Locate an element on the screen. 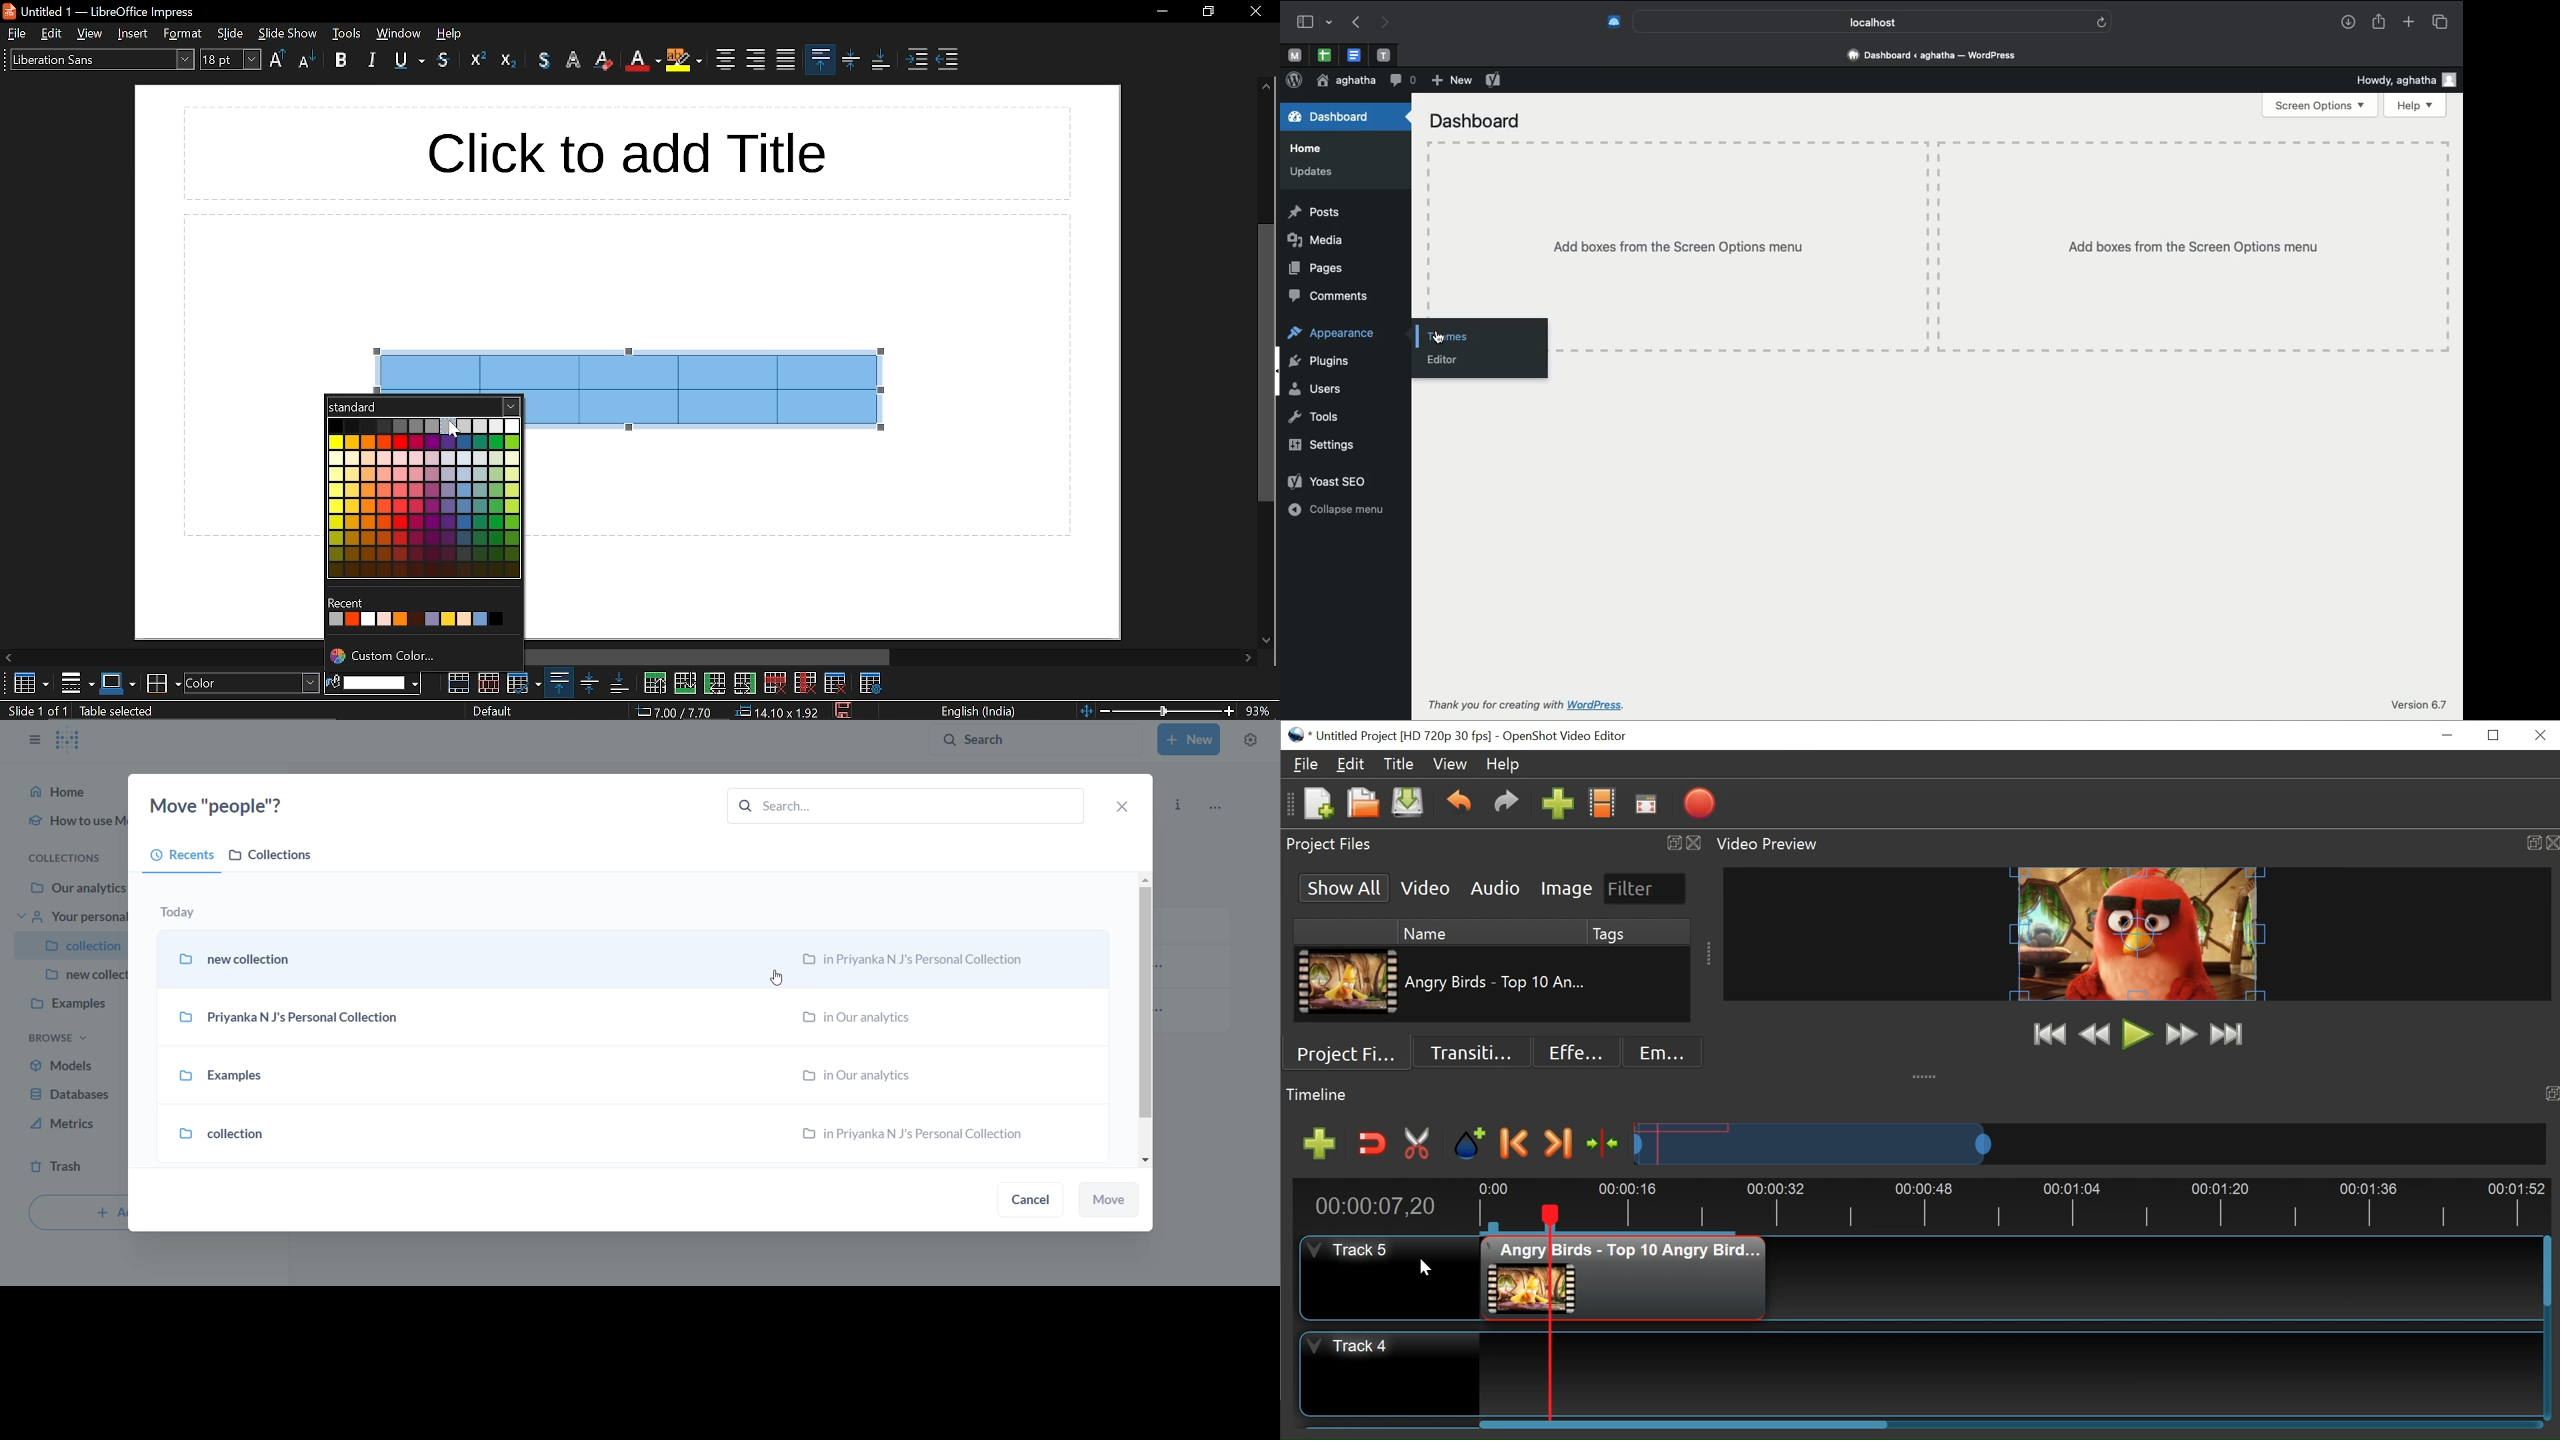 This screenshot has width=2576, height=1456. restore down is located at coordinates (1205, 14).